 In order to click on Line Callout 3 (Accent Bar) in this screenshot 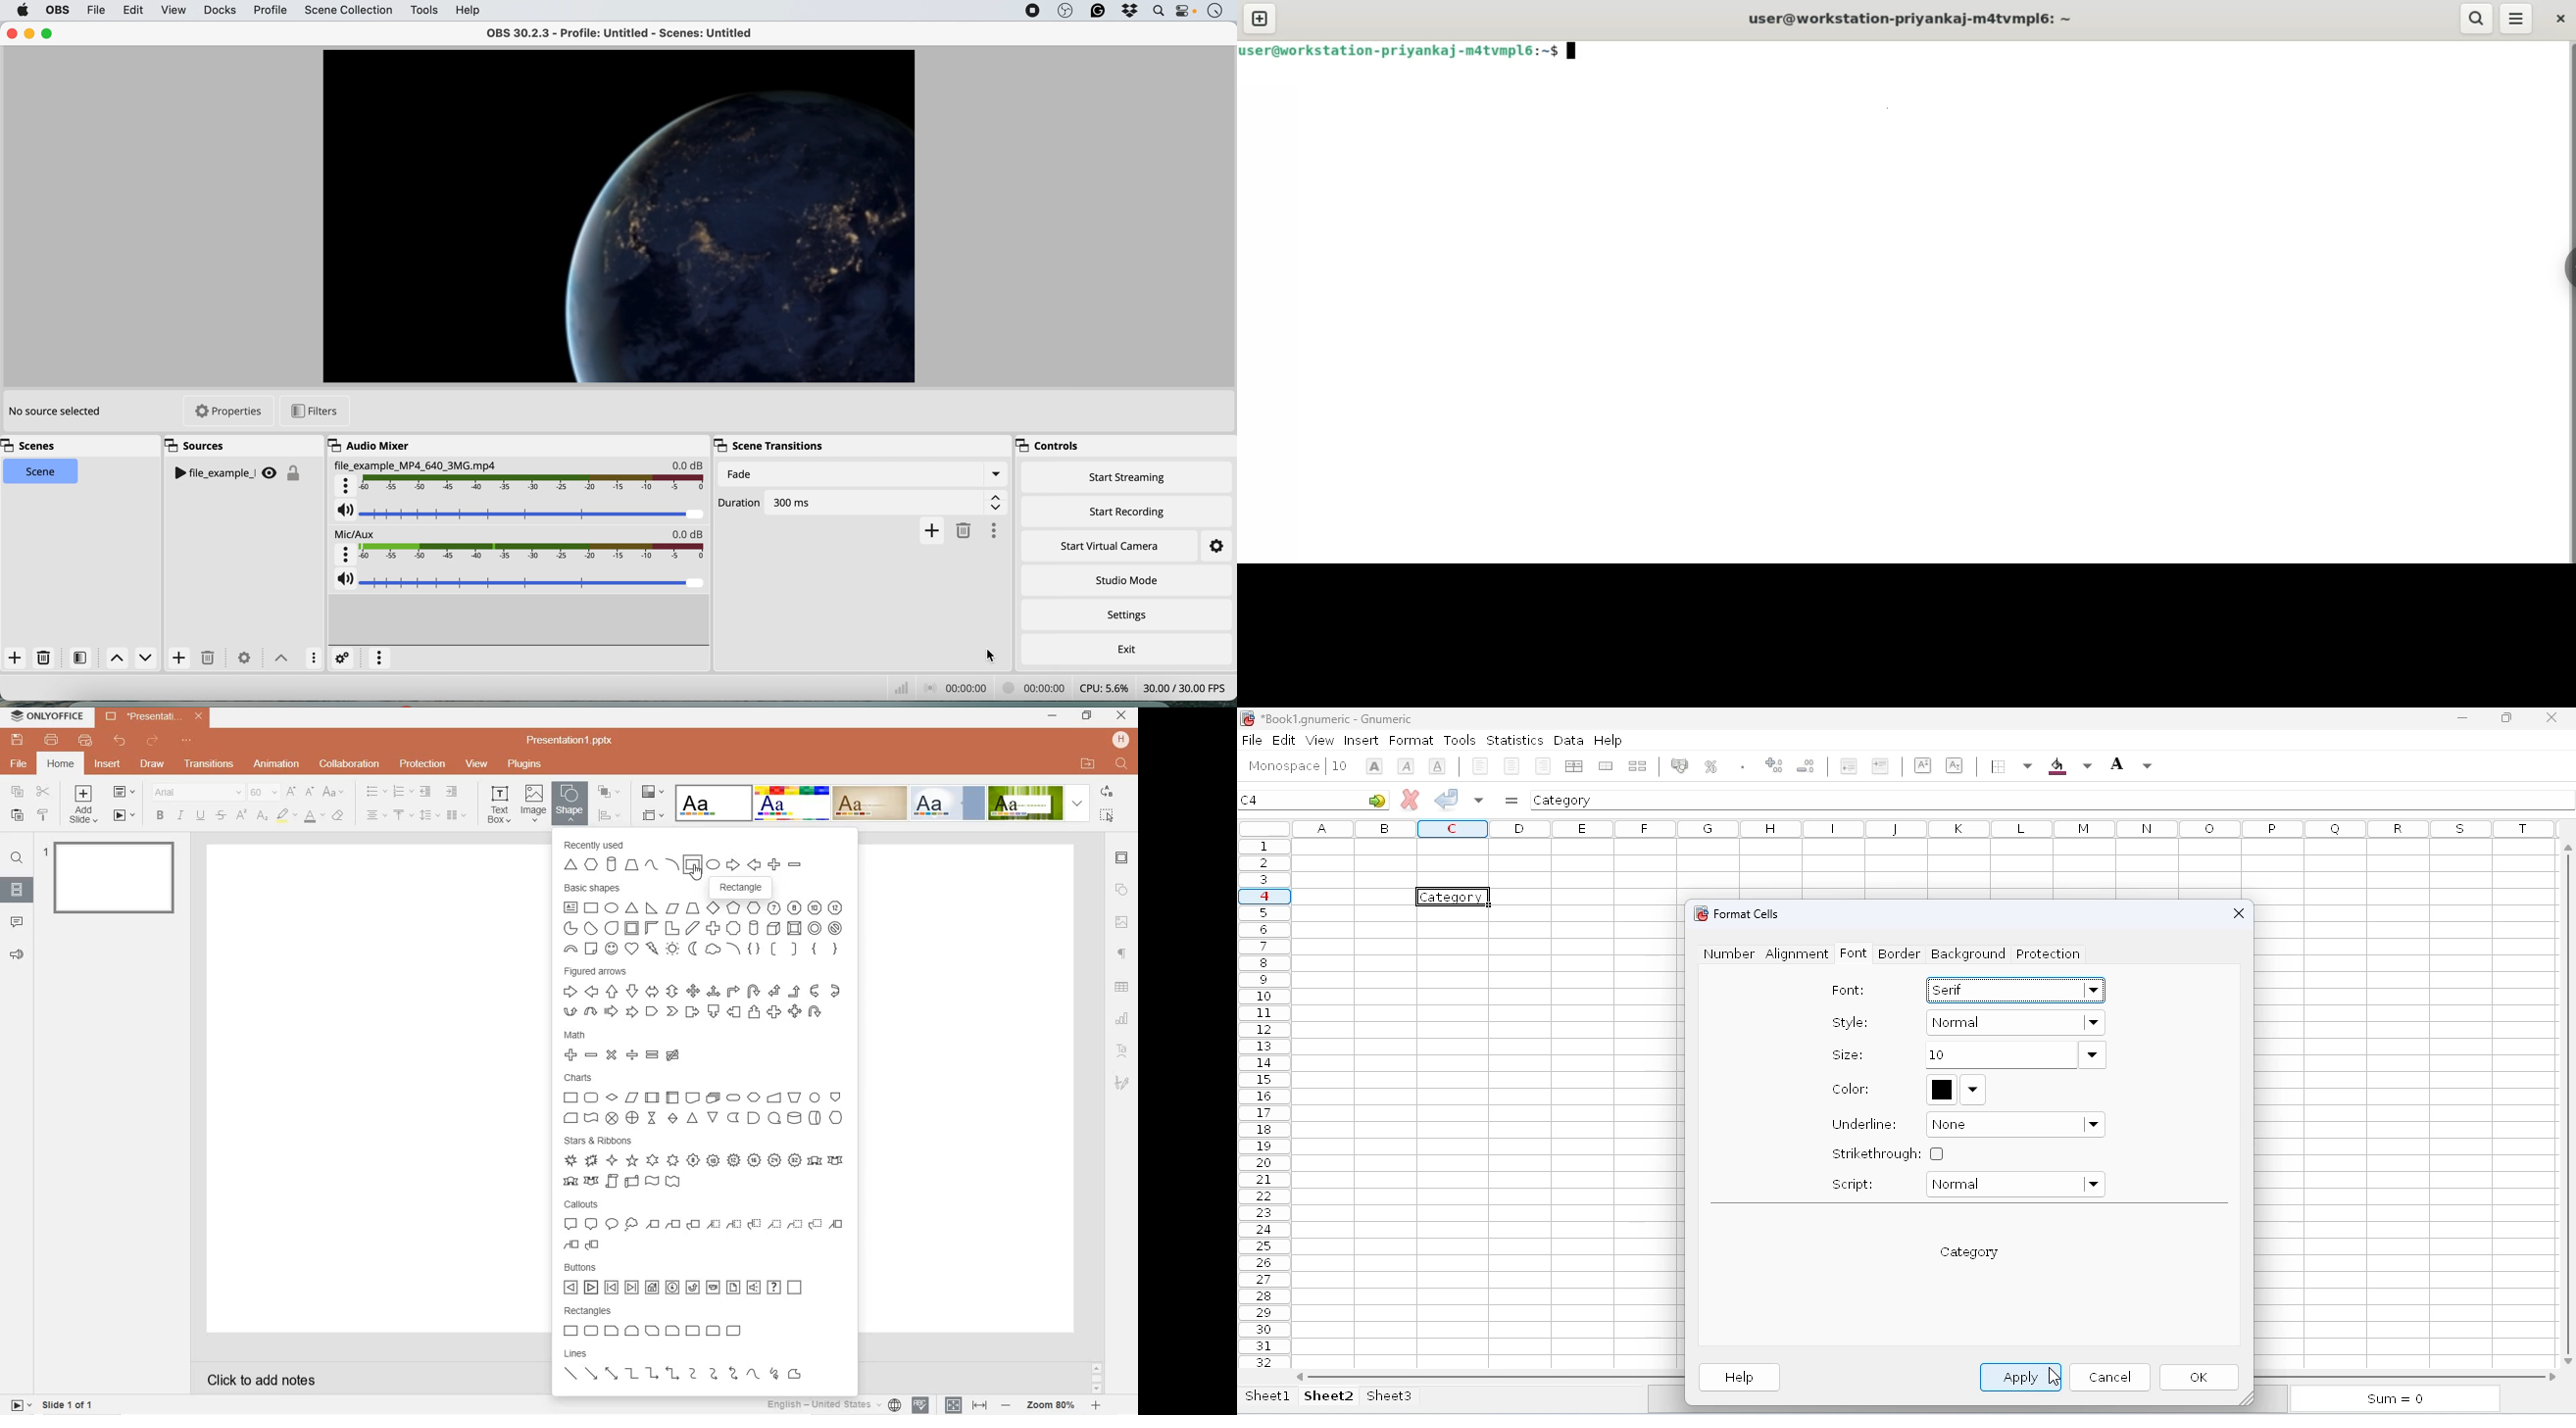, I will do `click(755, 1226)`.